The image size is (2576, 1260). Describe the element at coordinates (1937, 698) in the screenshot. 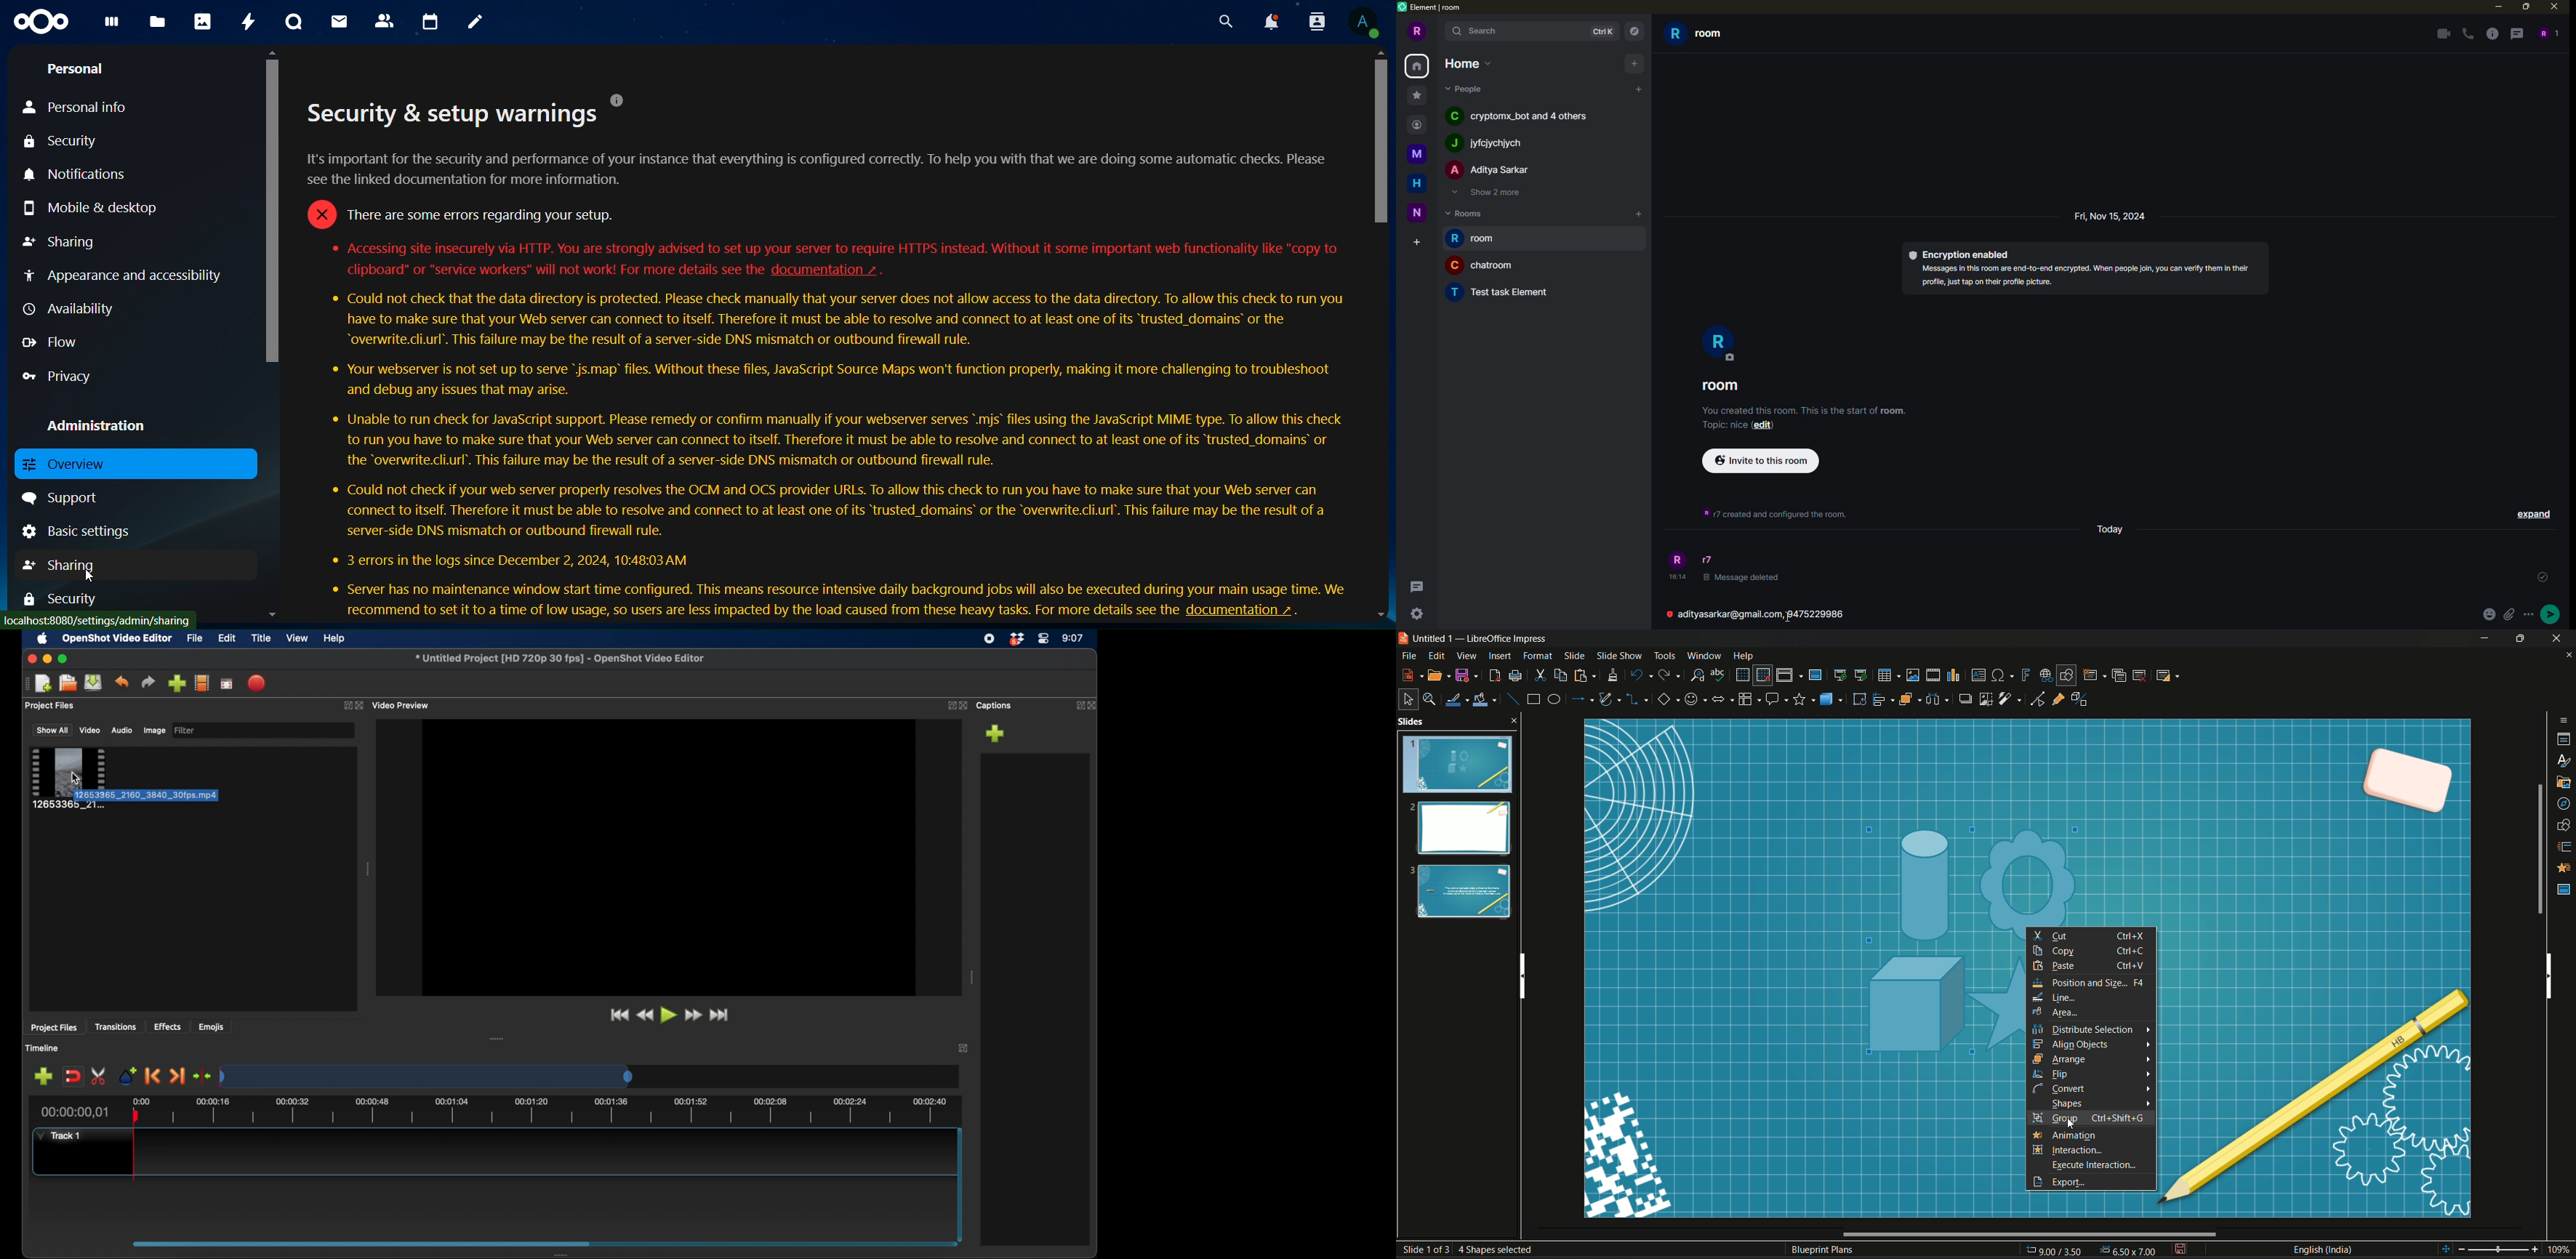

I see `select image` at that location.